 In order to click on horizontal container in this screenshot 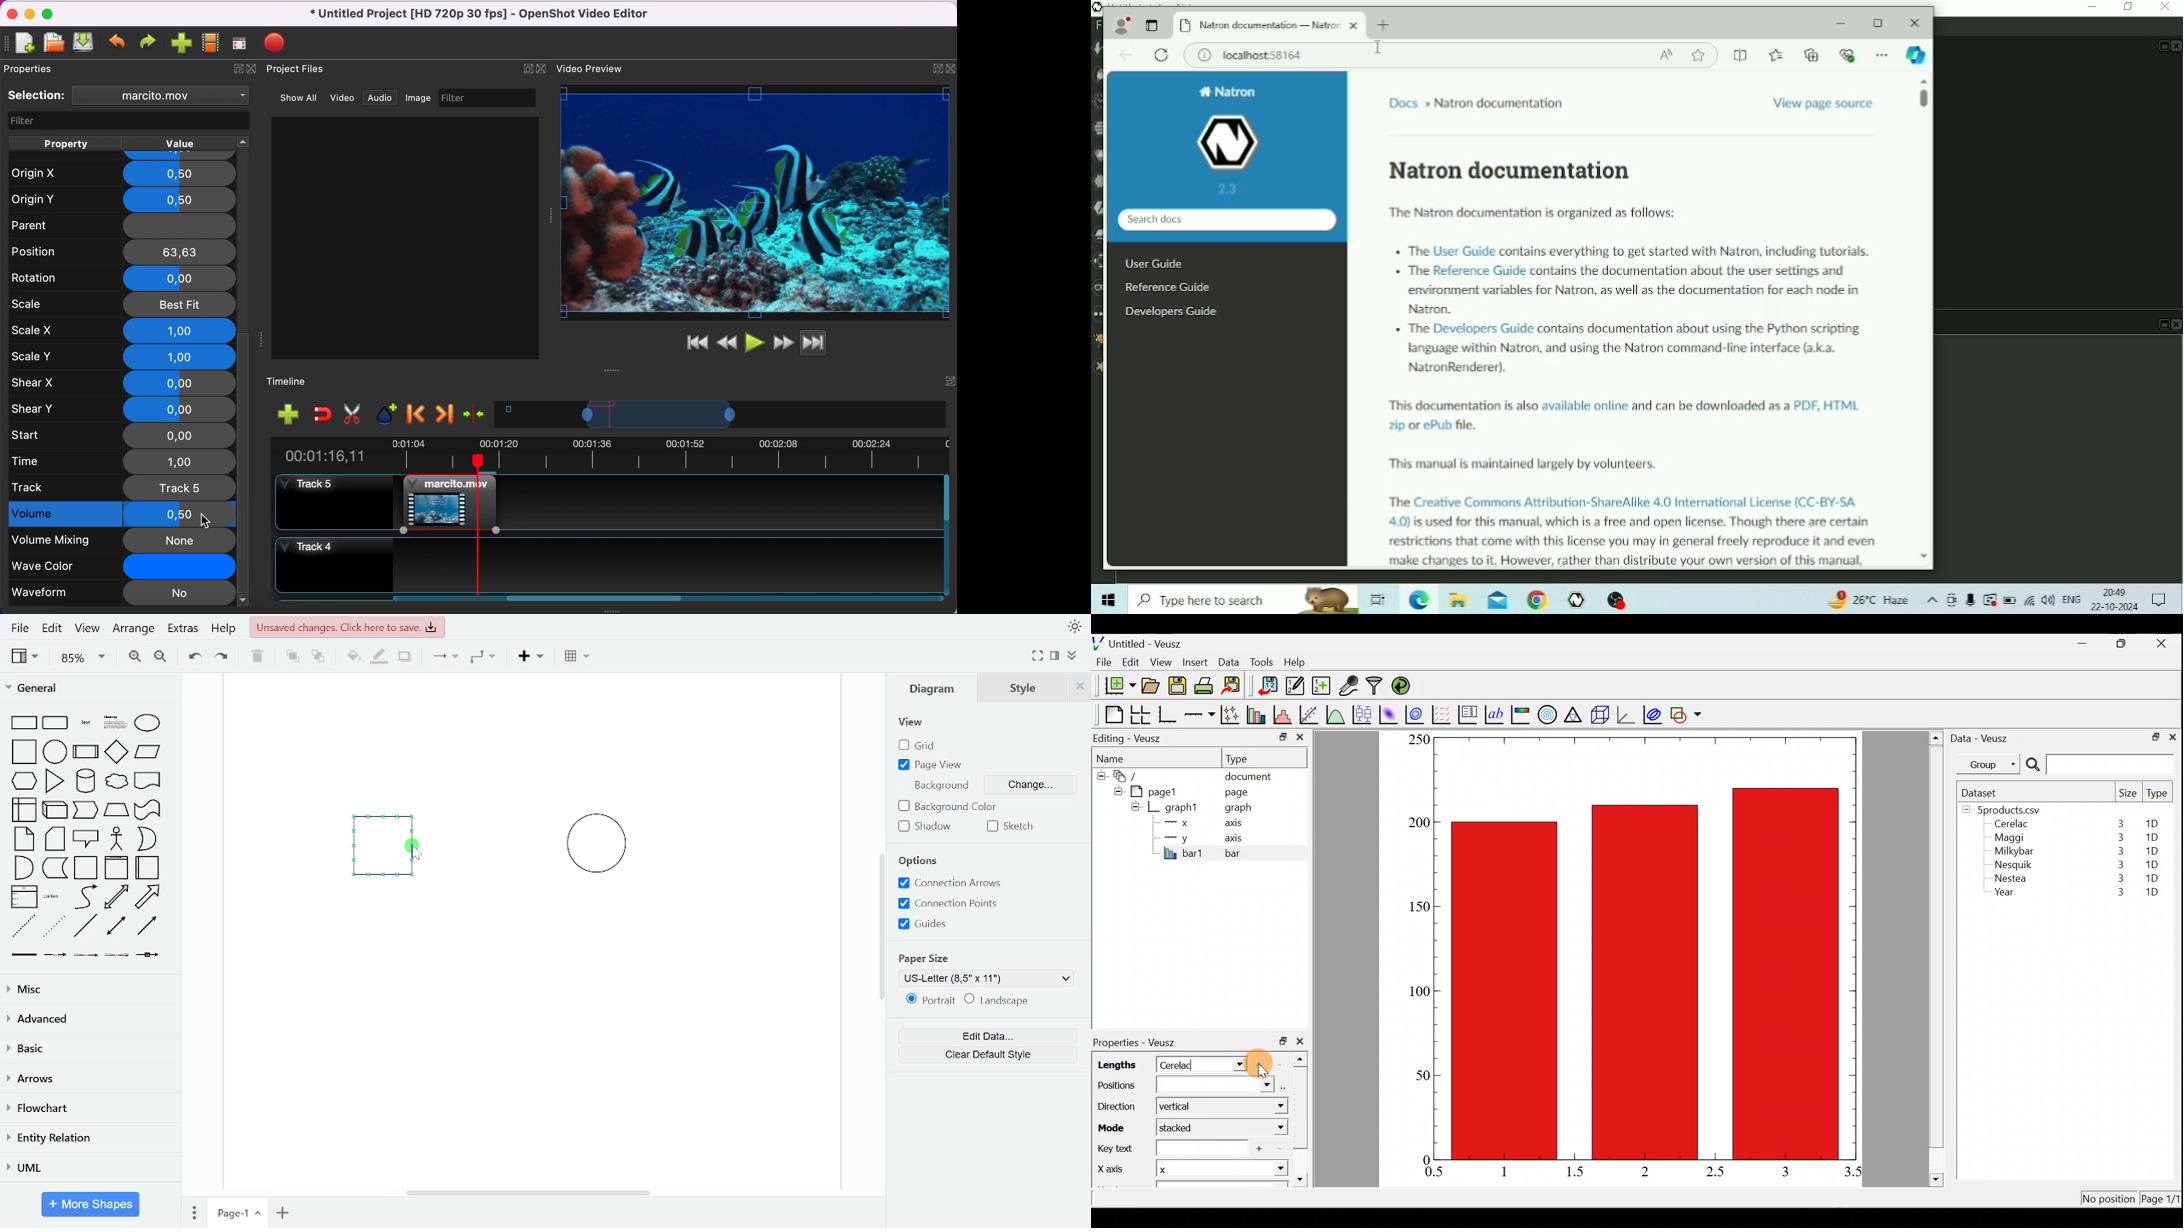, I will do `click(148, 867)`.